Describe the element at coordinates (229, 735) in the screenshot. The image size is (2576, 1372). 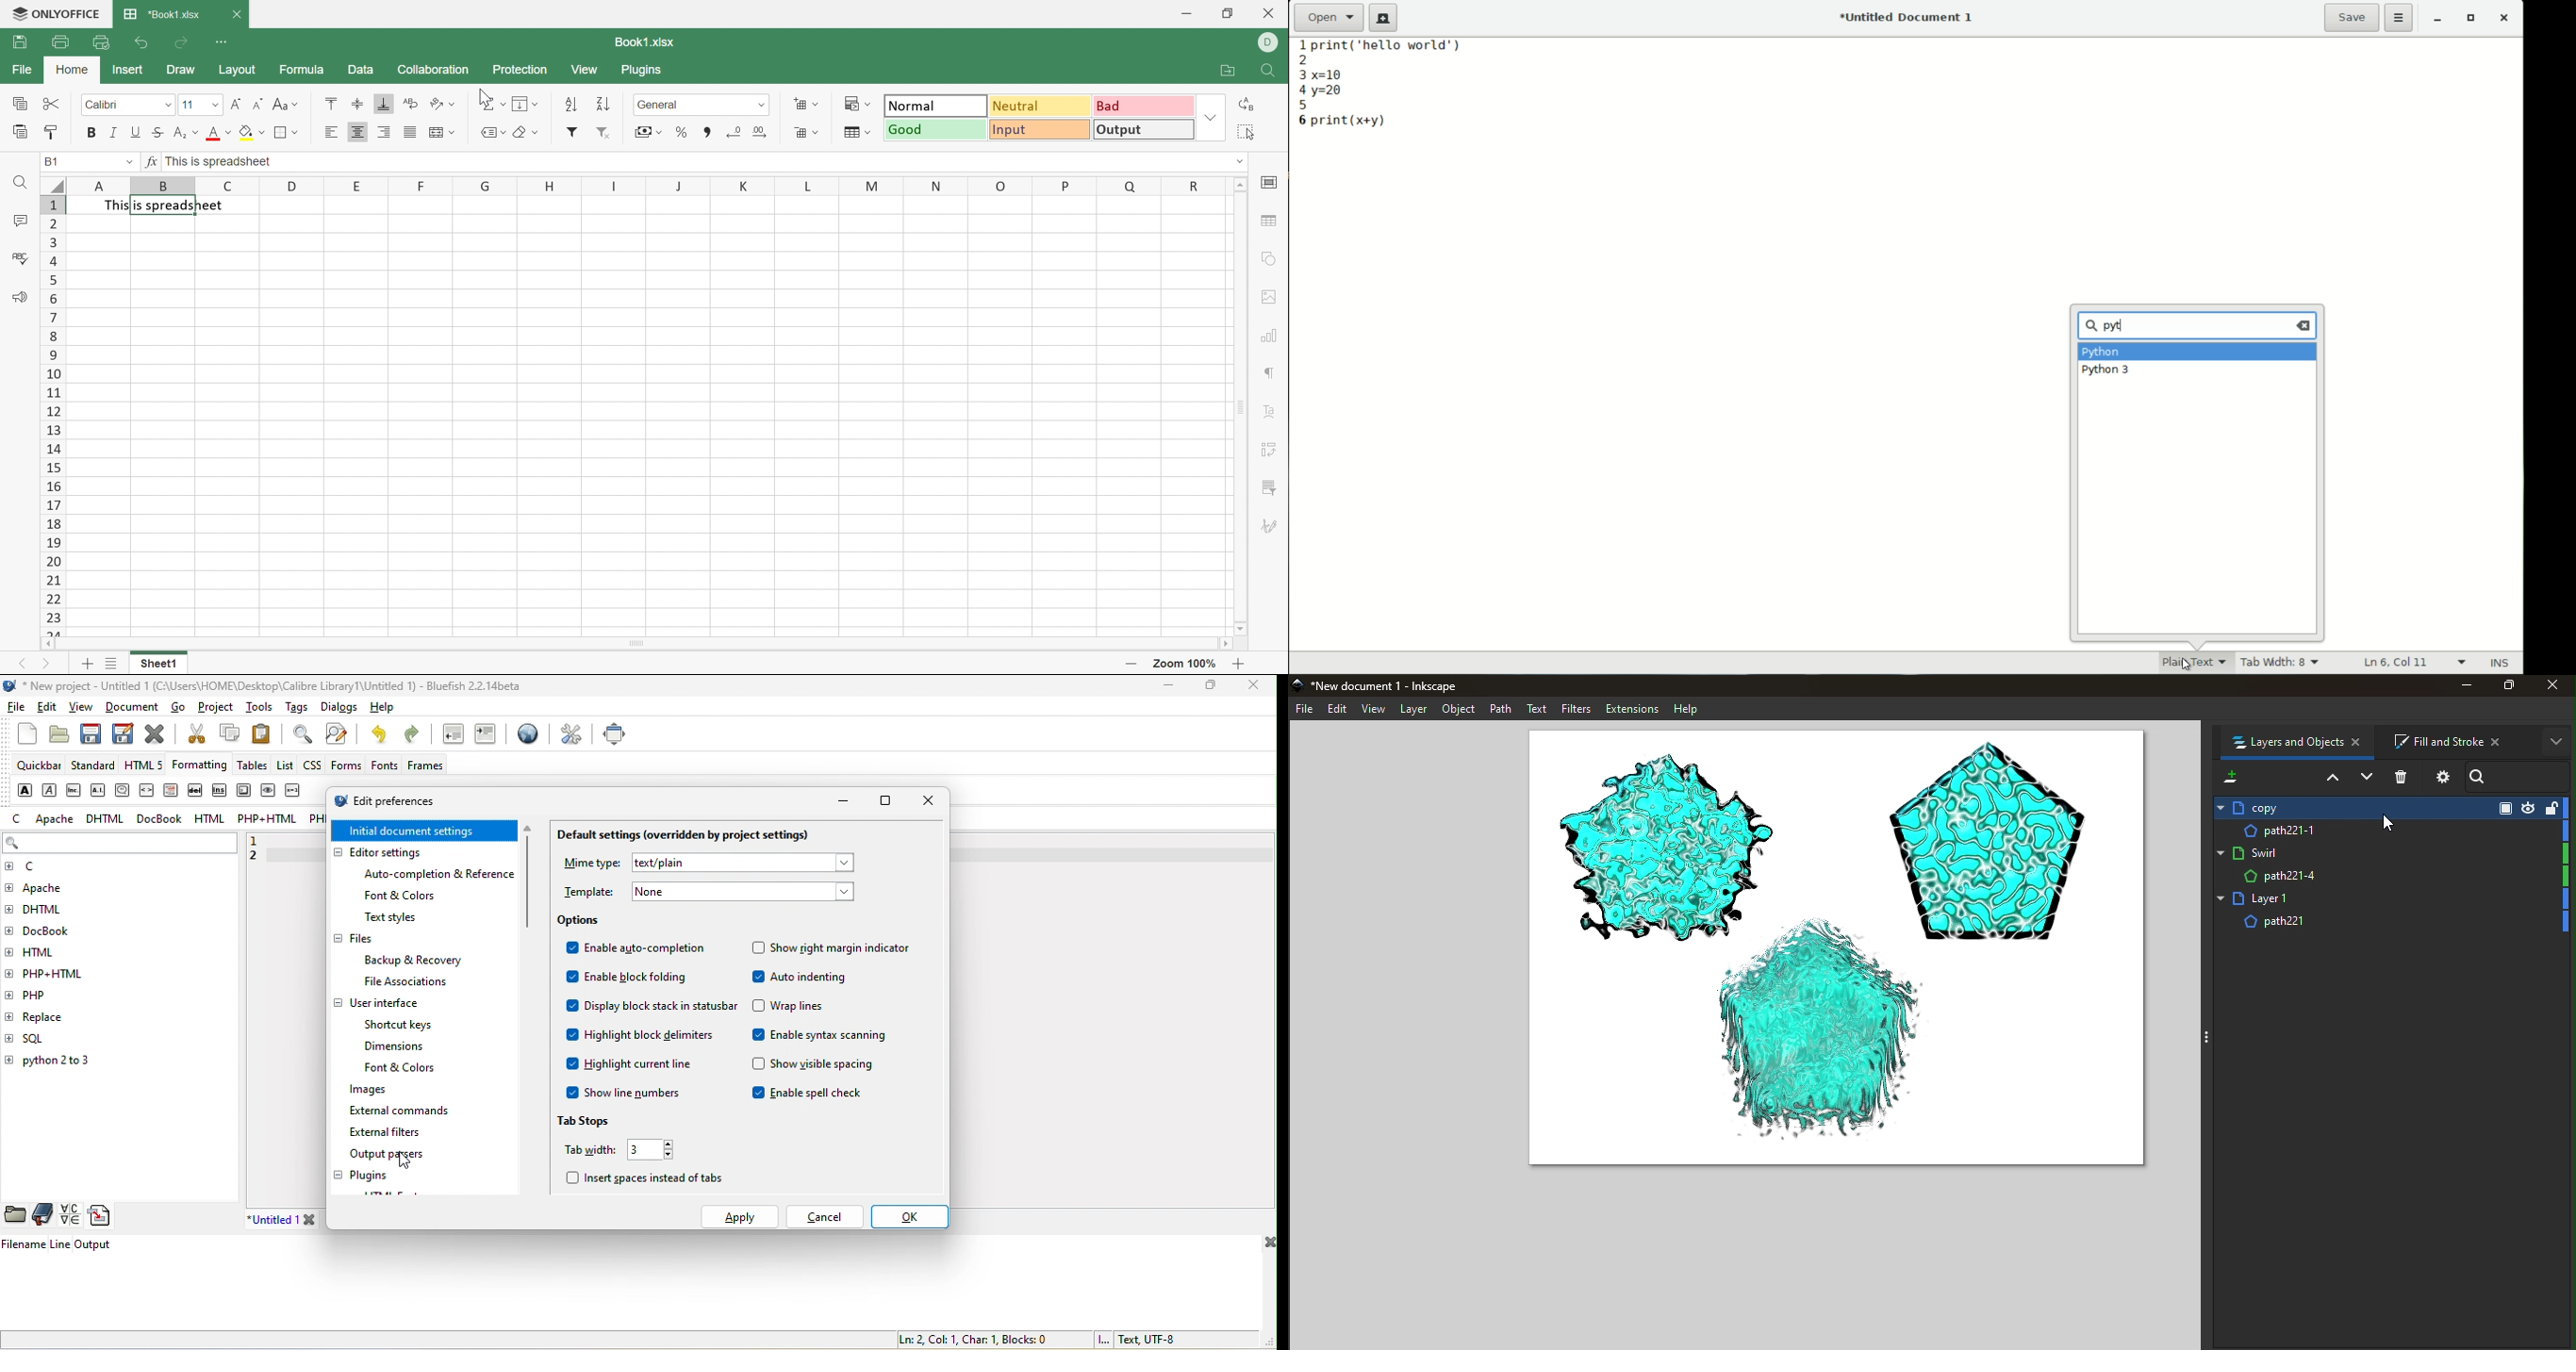
I see `copy` at that location.